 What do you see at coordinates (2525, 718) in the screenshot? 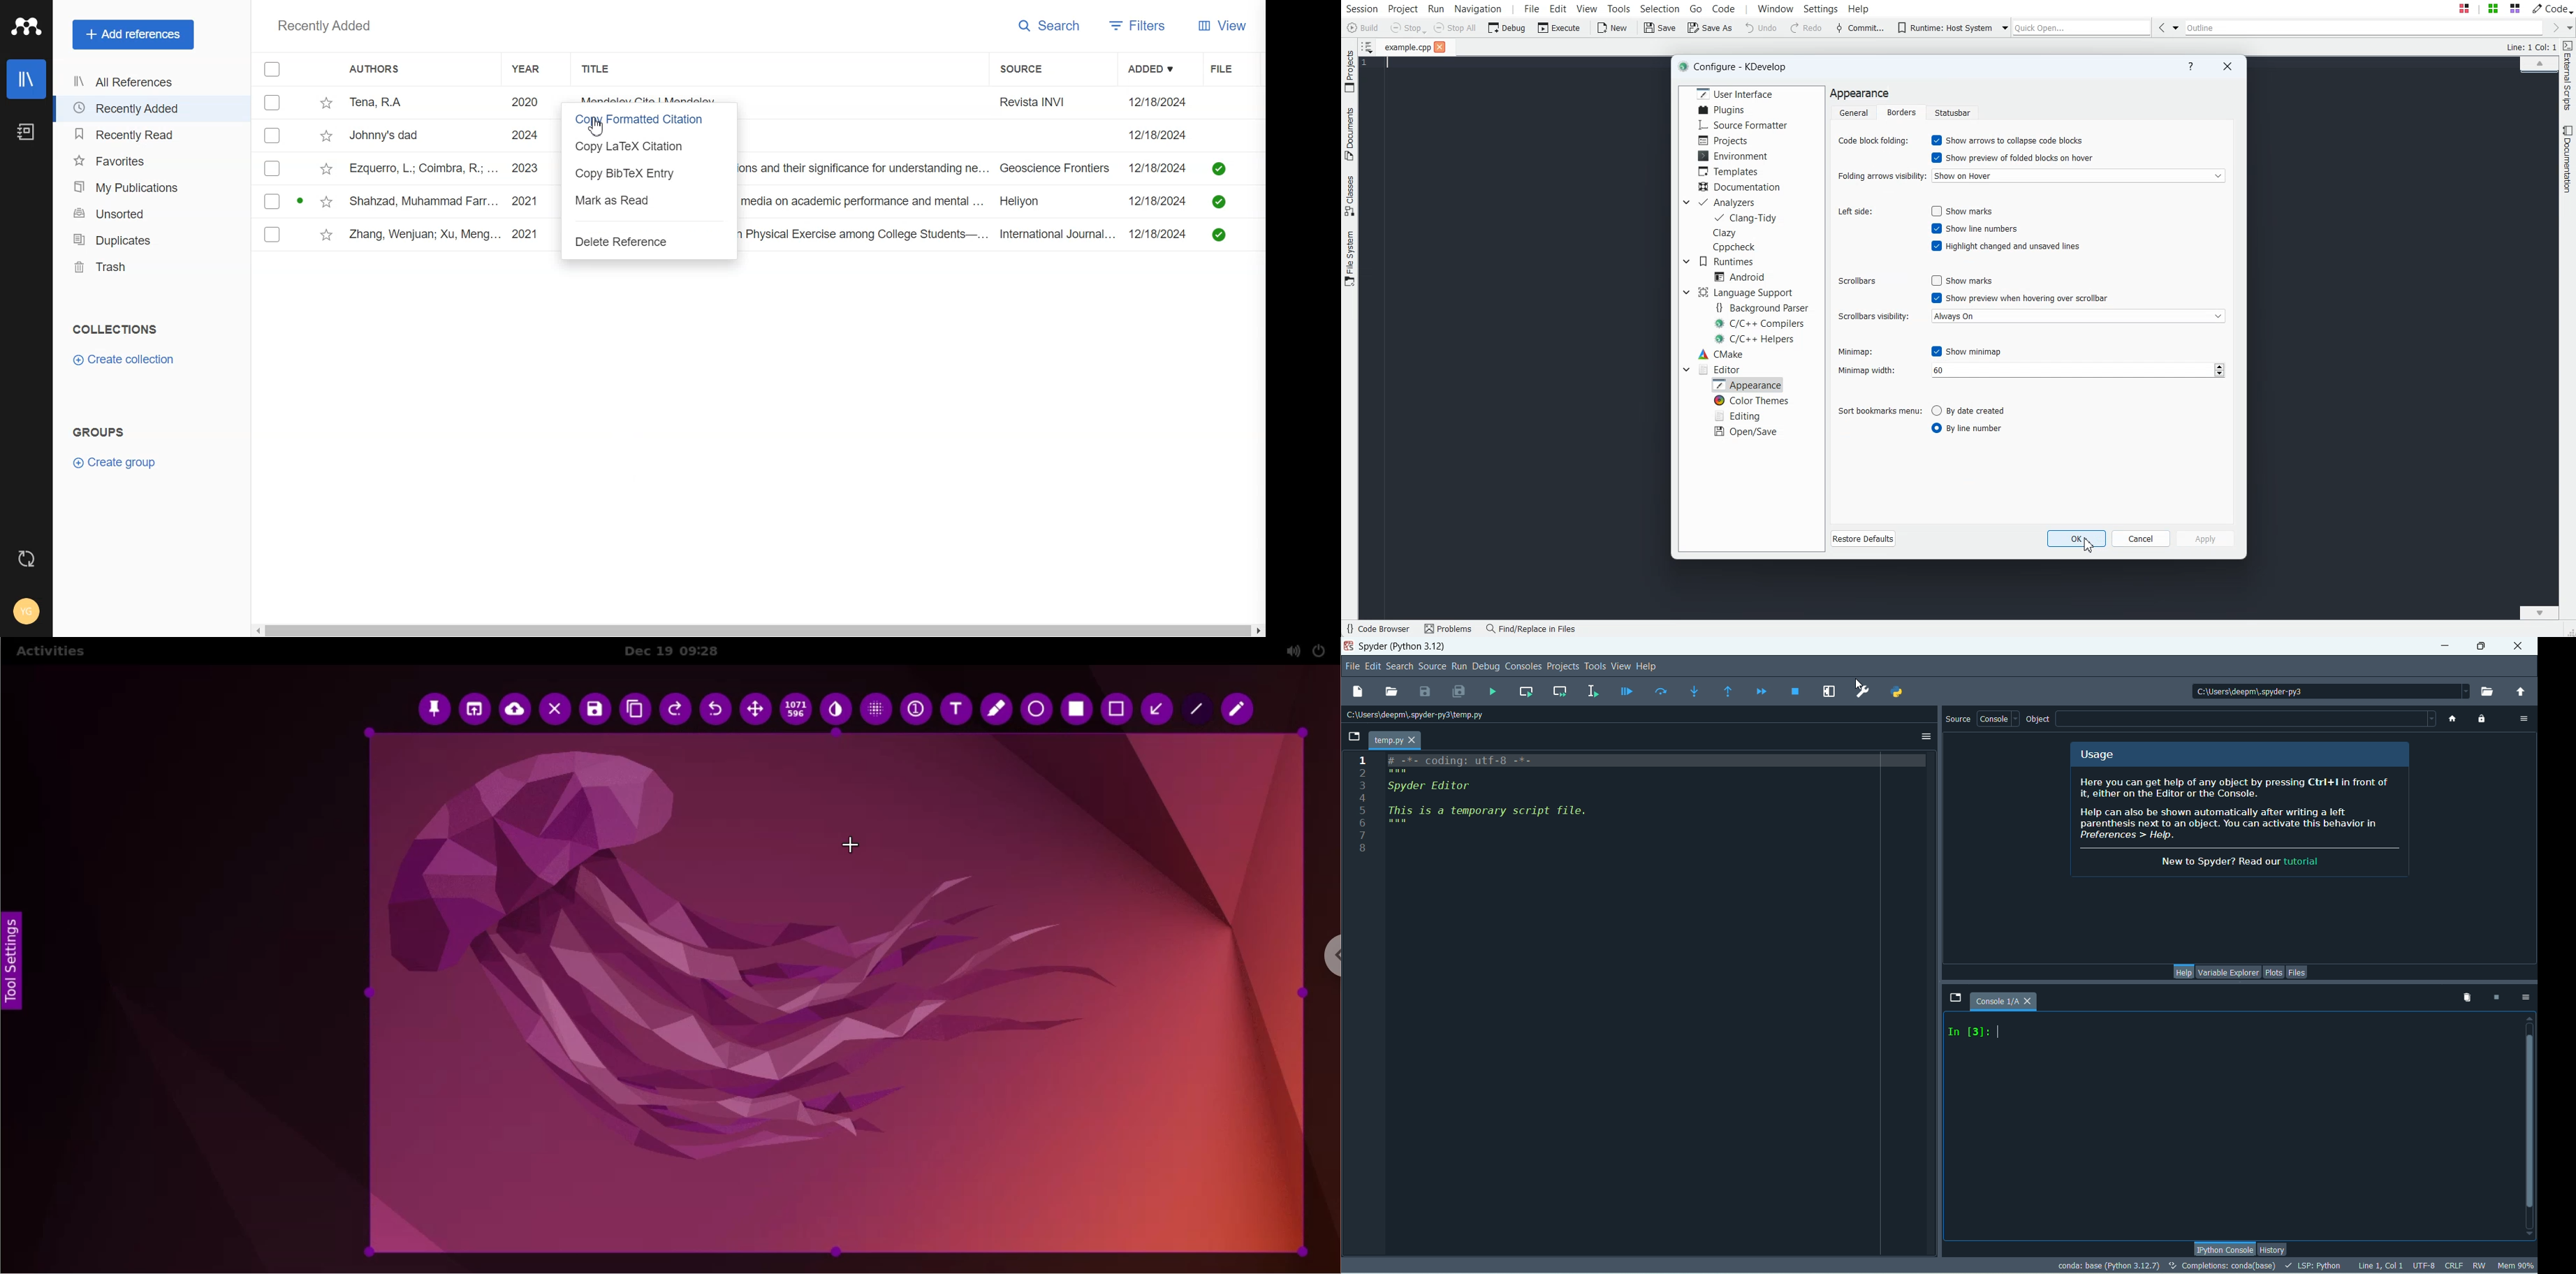
I see `options` at bounding box center [2525, 718].